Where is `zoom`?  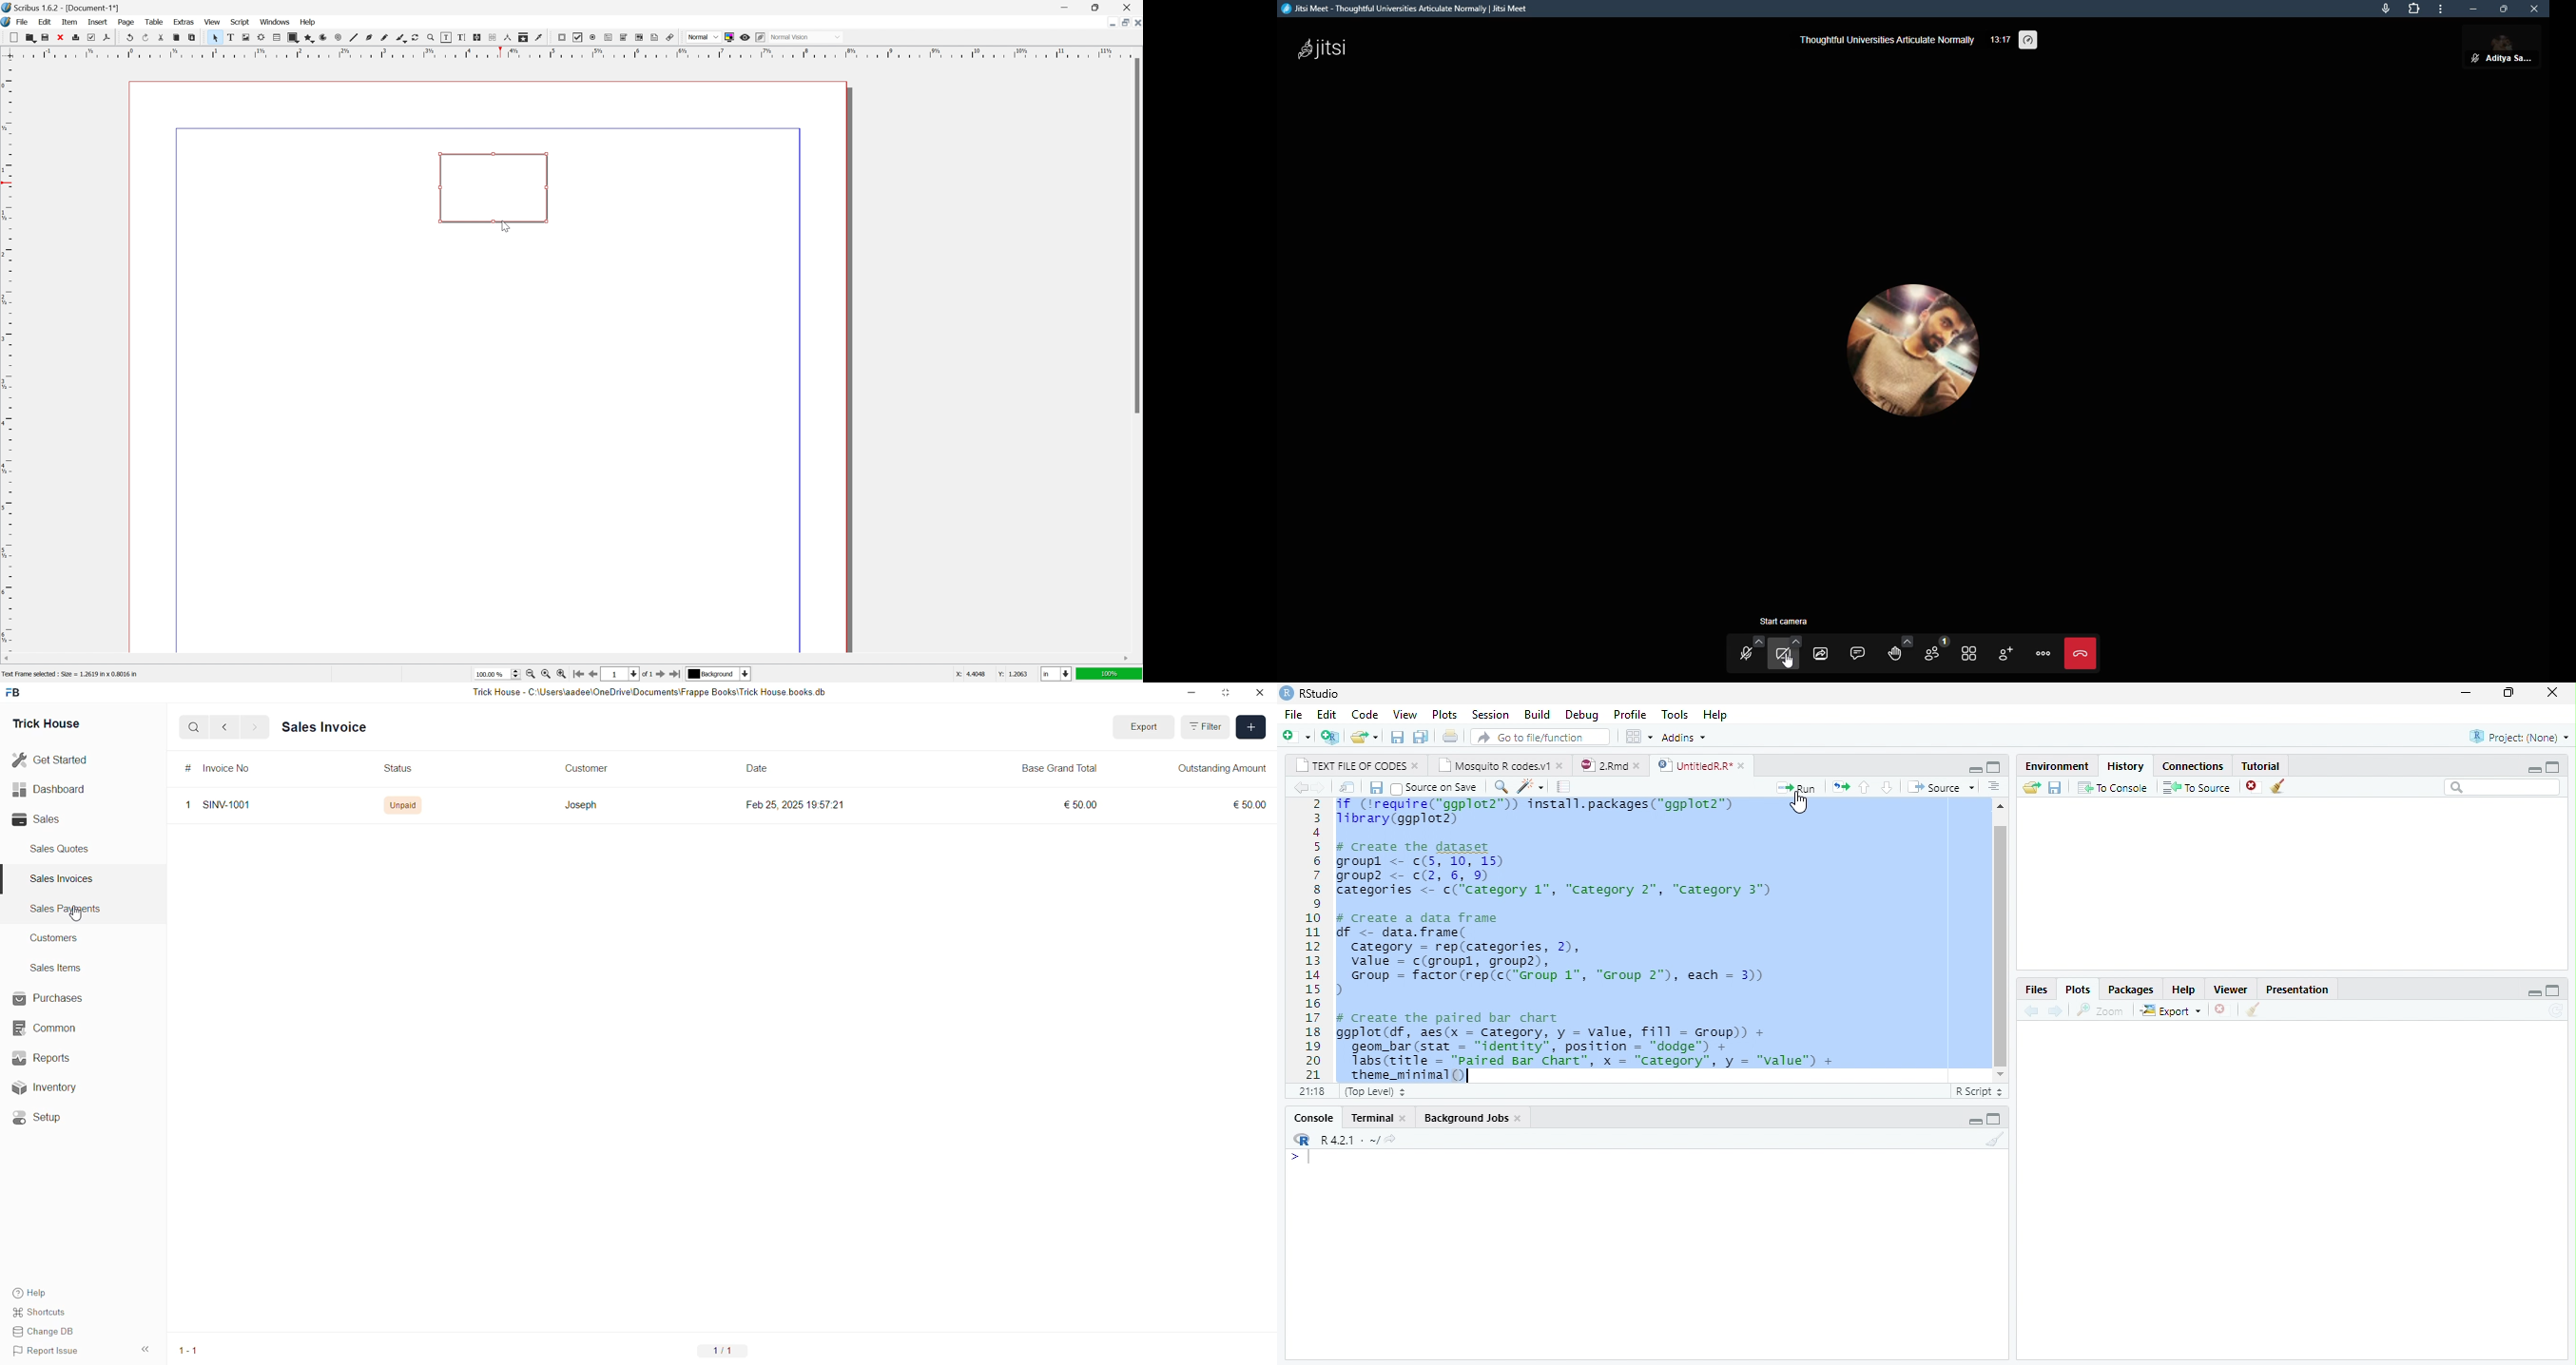 zoom is located at coordinates (2101, 1009).